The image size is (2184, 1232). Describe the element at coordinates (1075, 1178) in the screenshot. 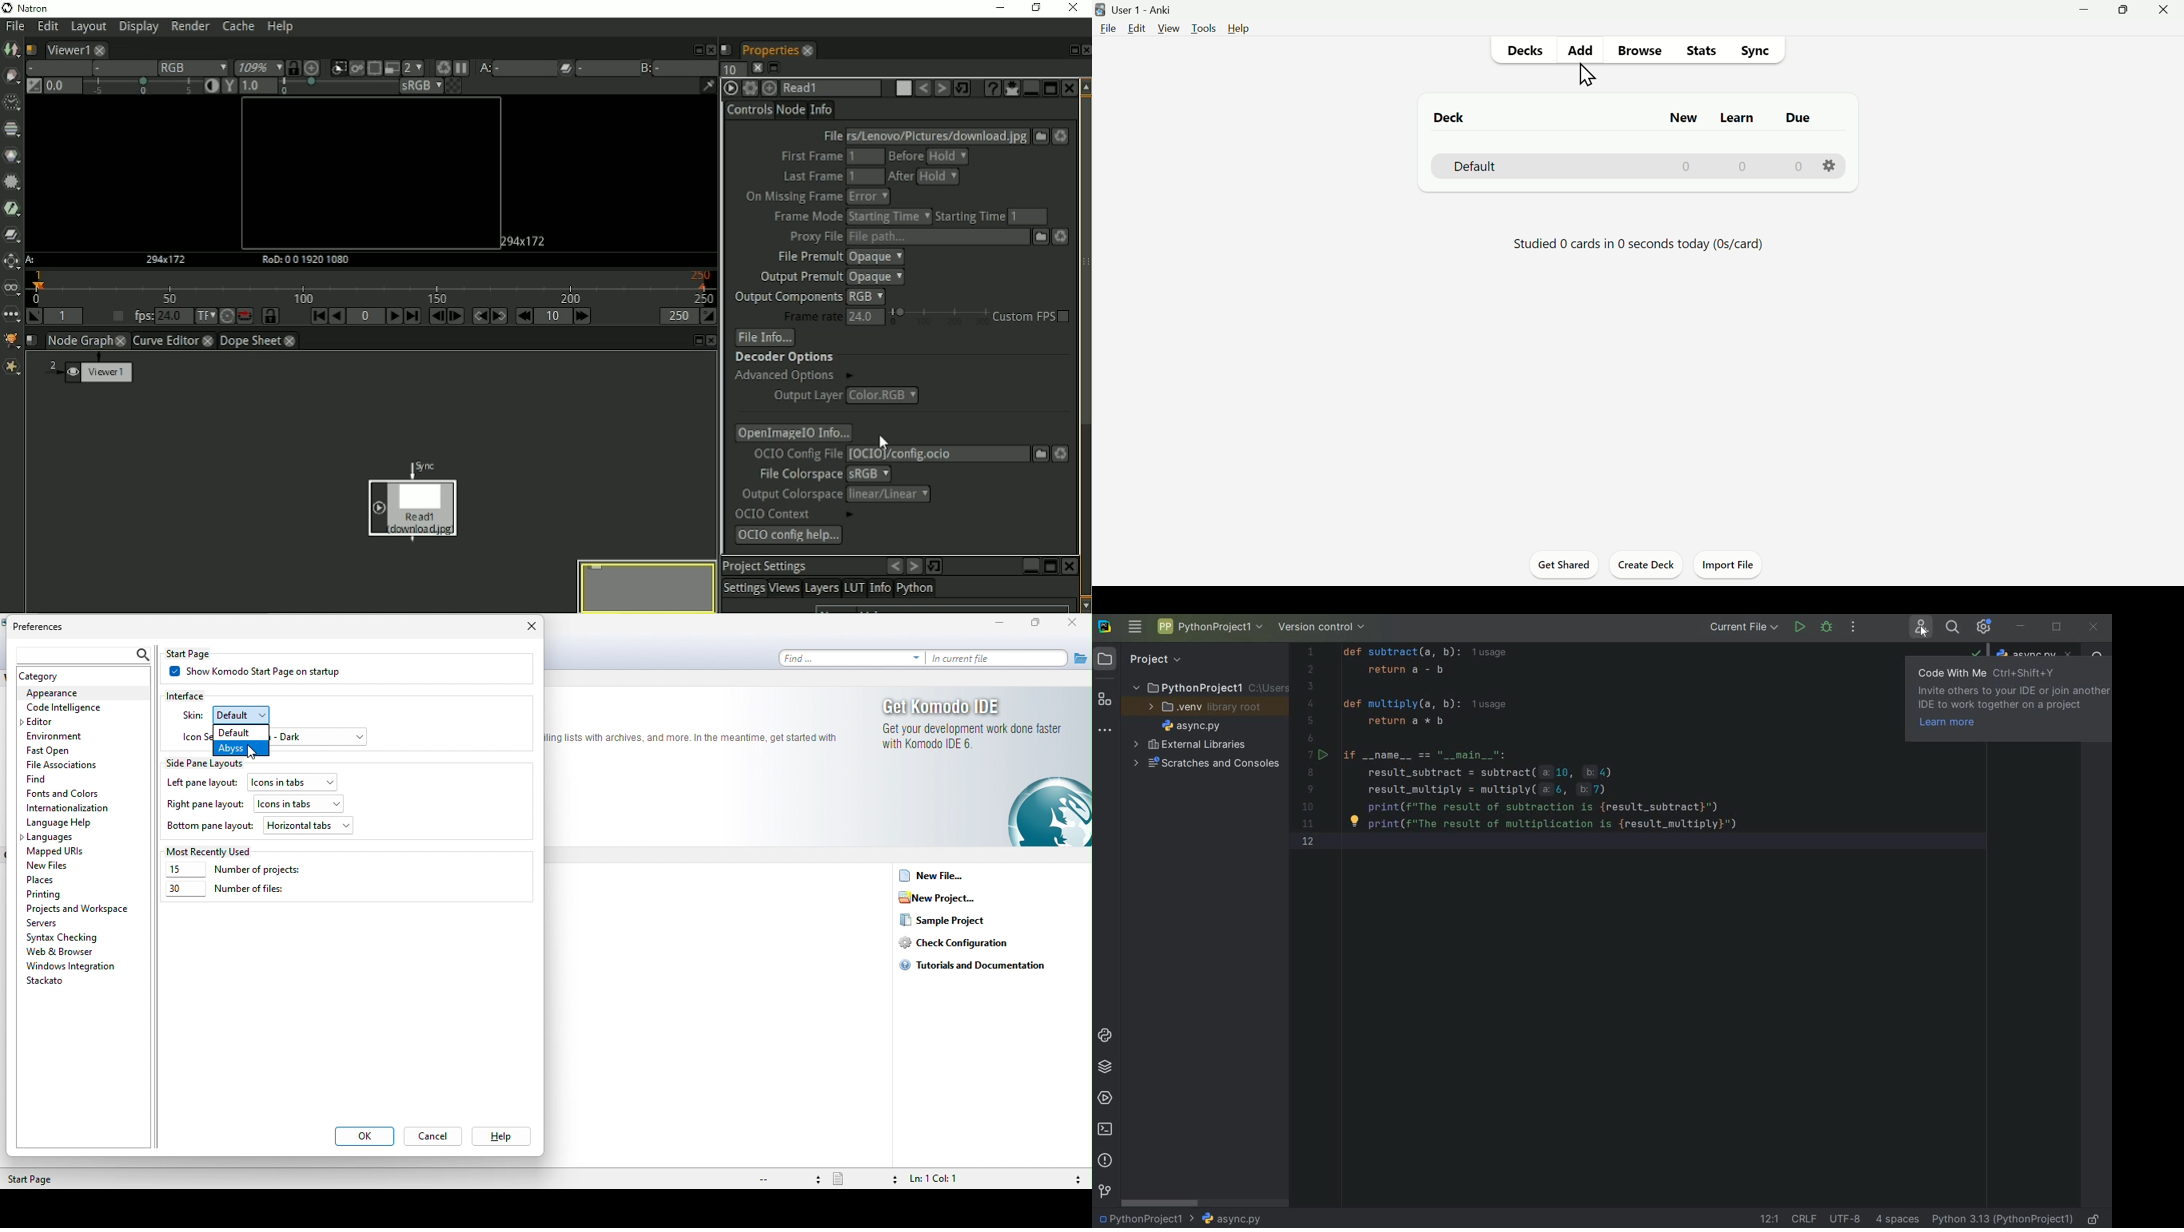

I see `syntax checking` at that location.